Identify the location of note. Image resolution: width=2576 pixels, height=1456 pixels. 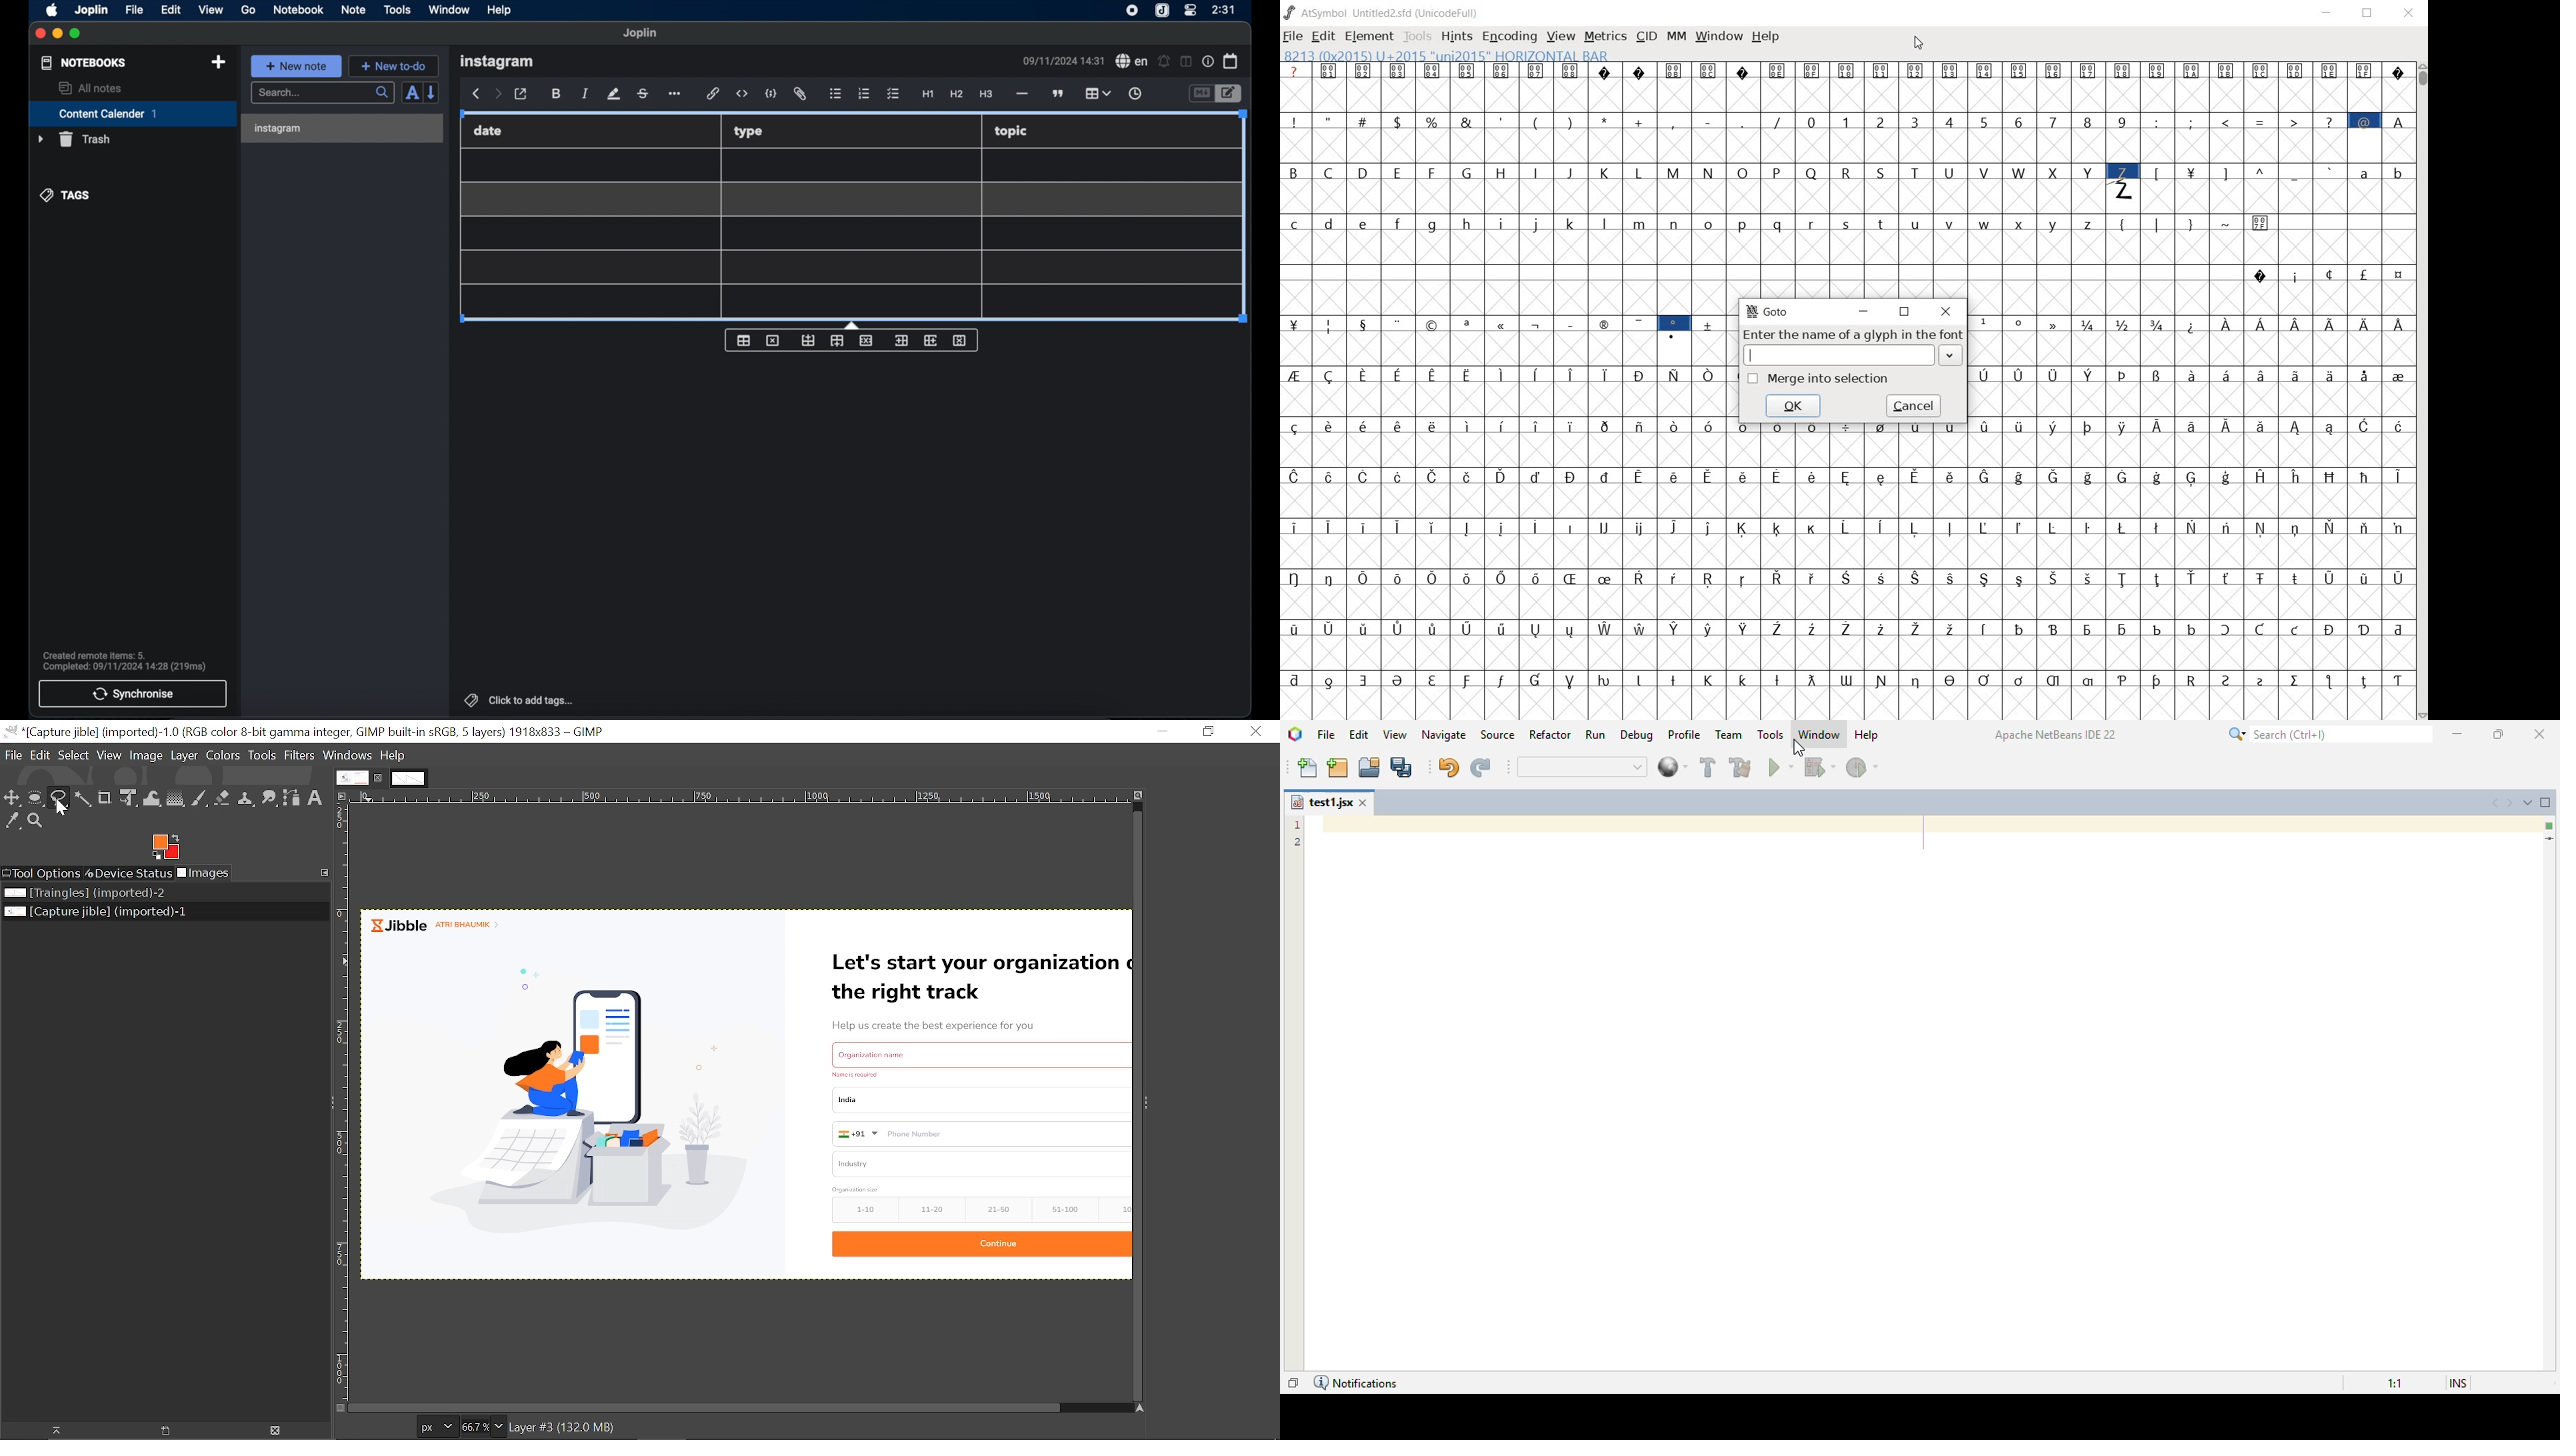
(353, 11).